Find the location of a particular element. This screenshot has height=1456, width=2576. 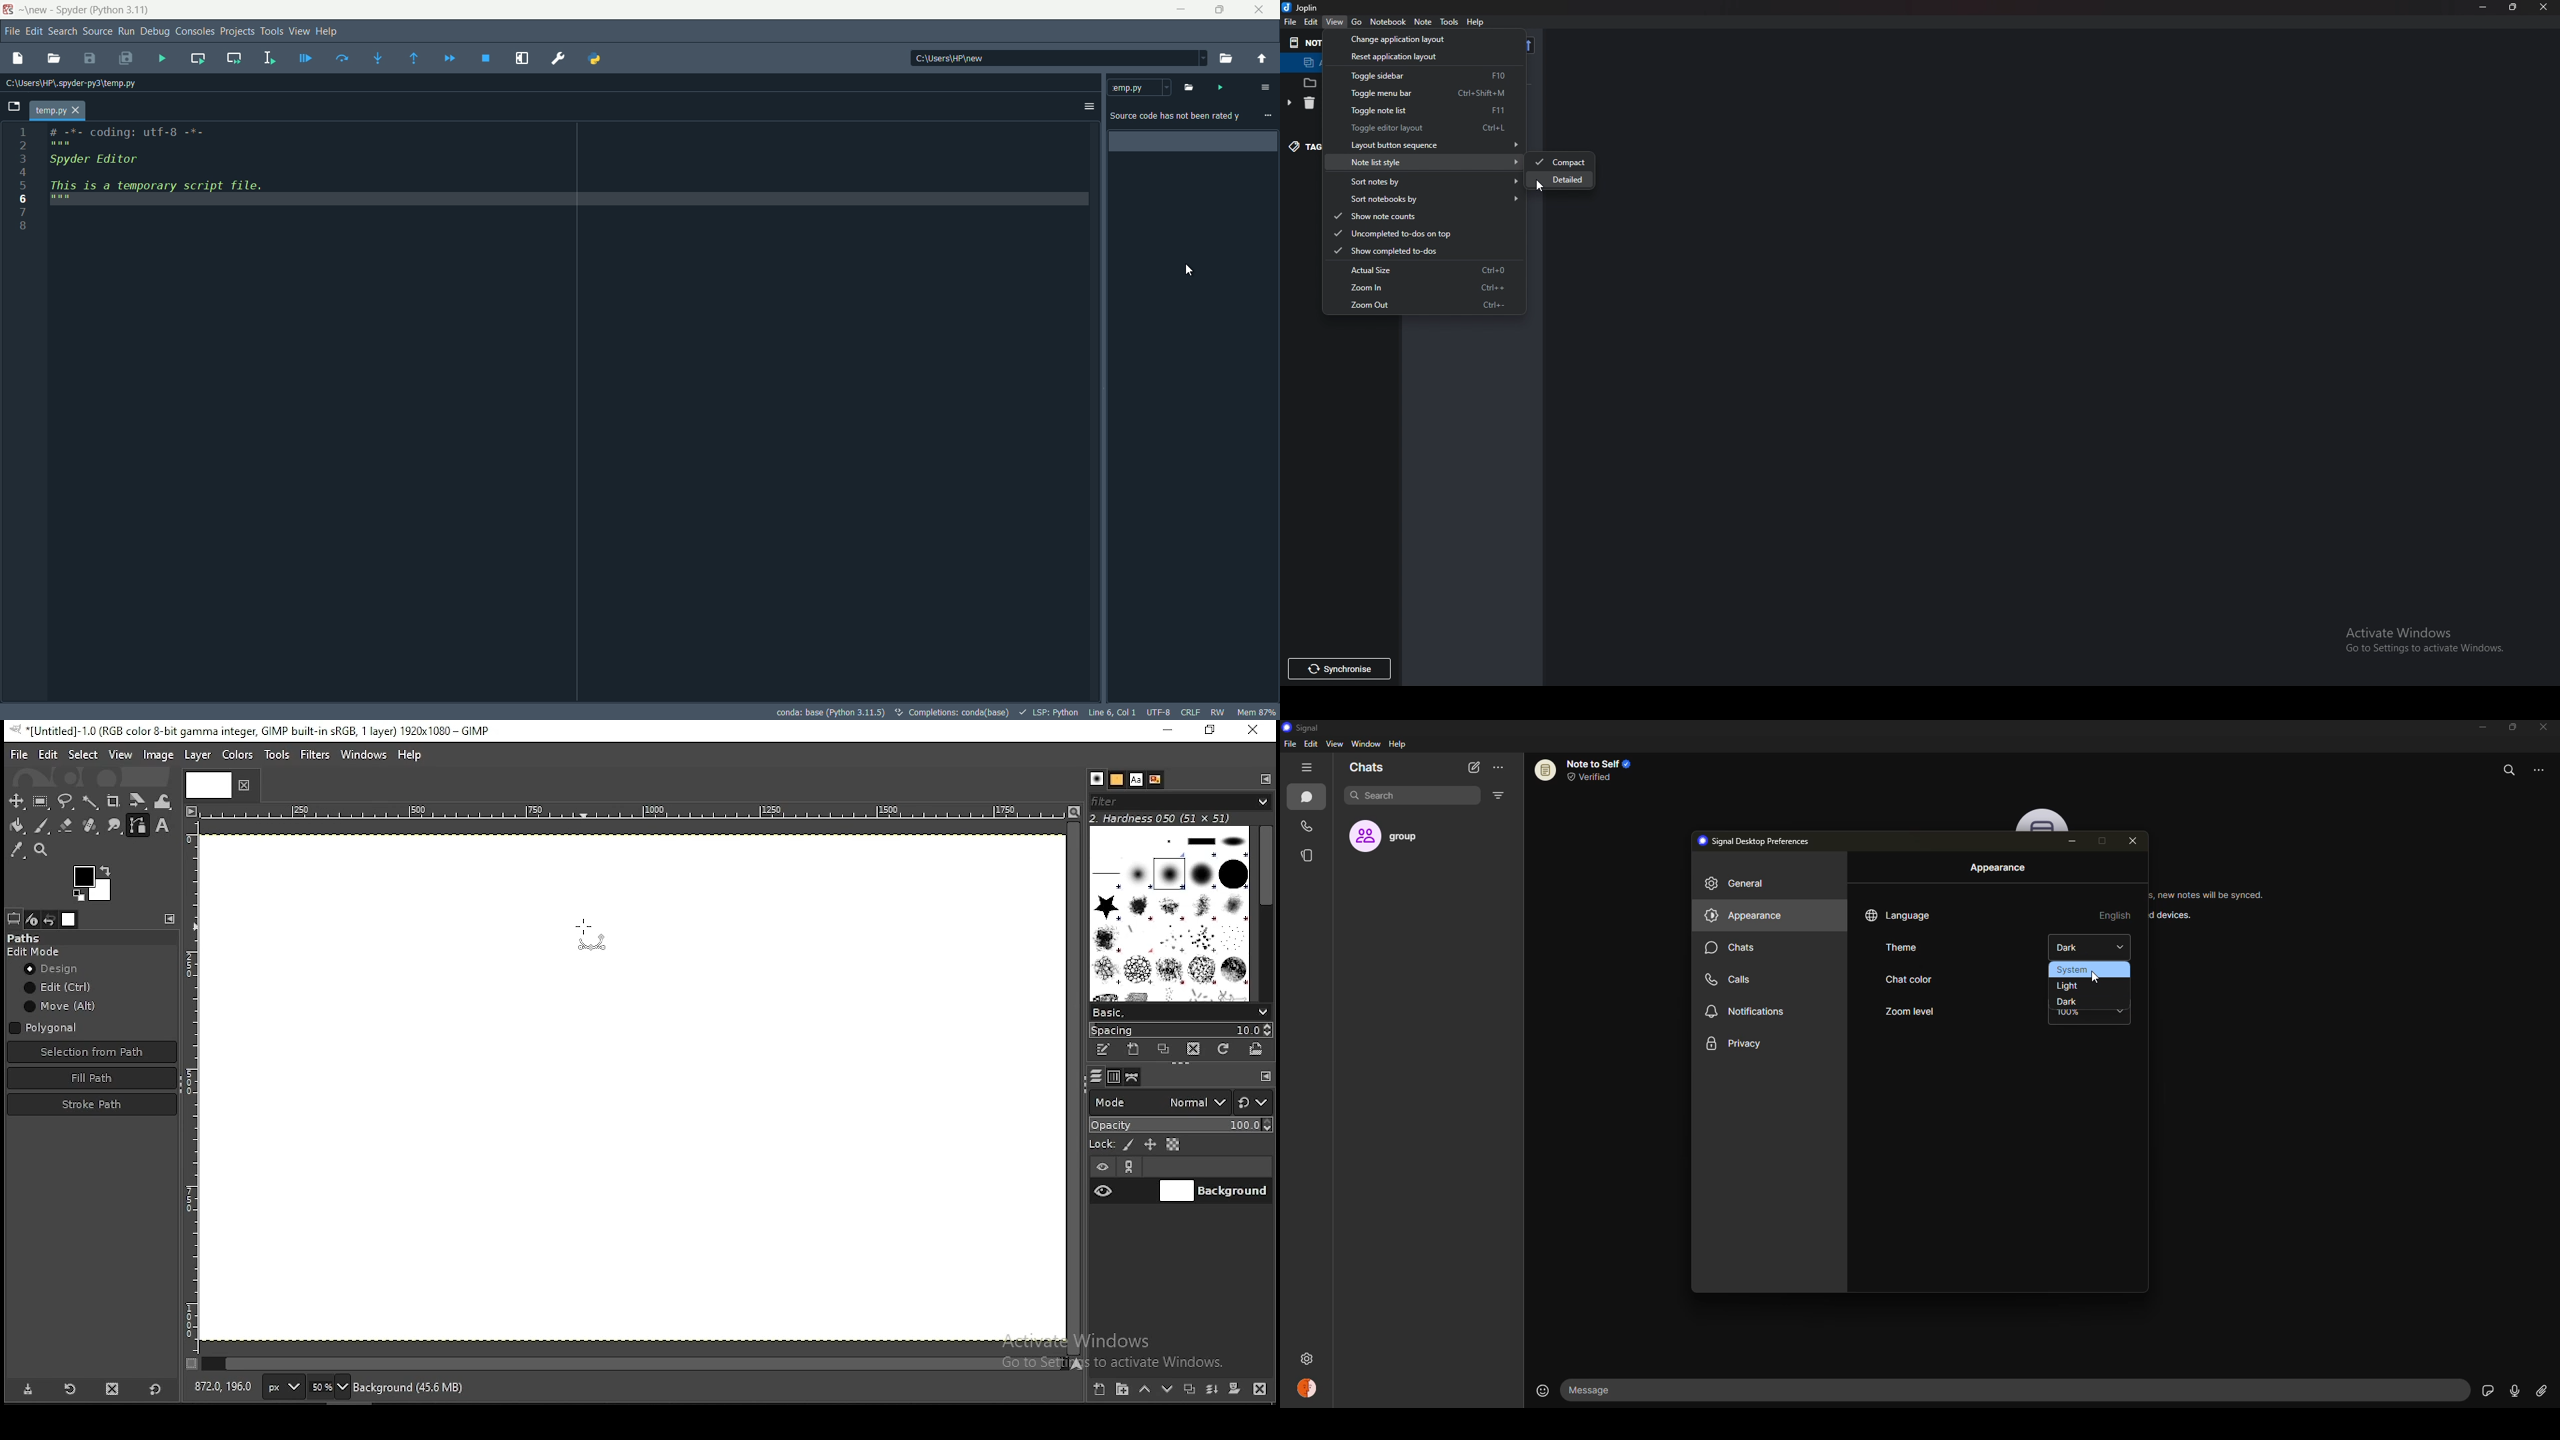

brush presets is located at coordinates (1180, 1011).